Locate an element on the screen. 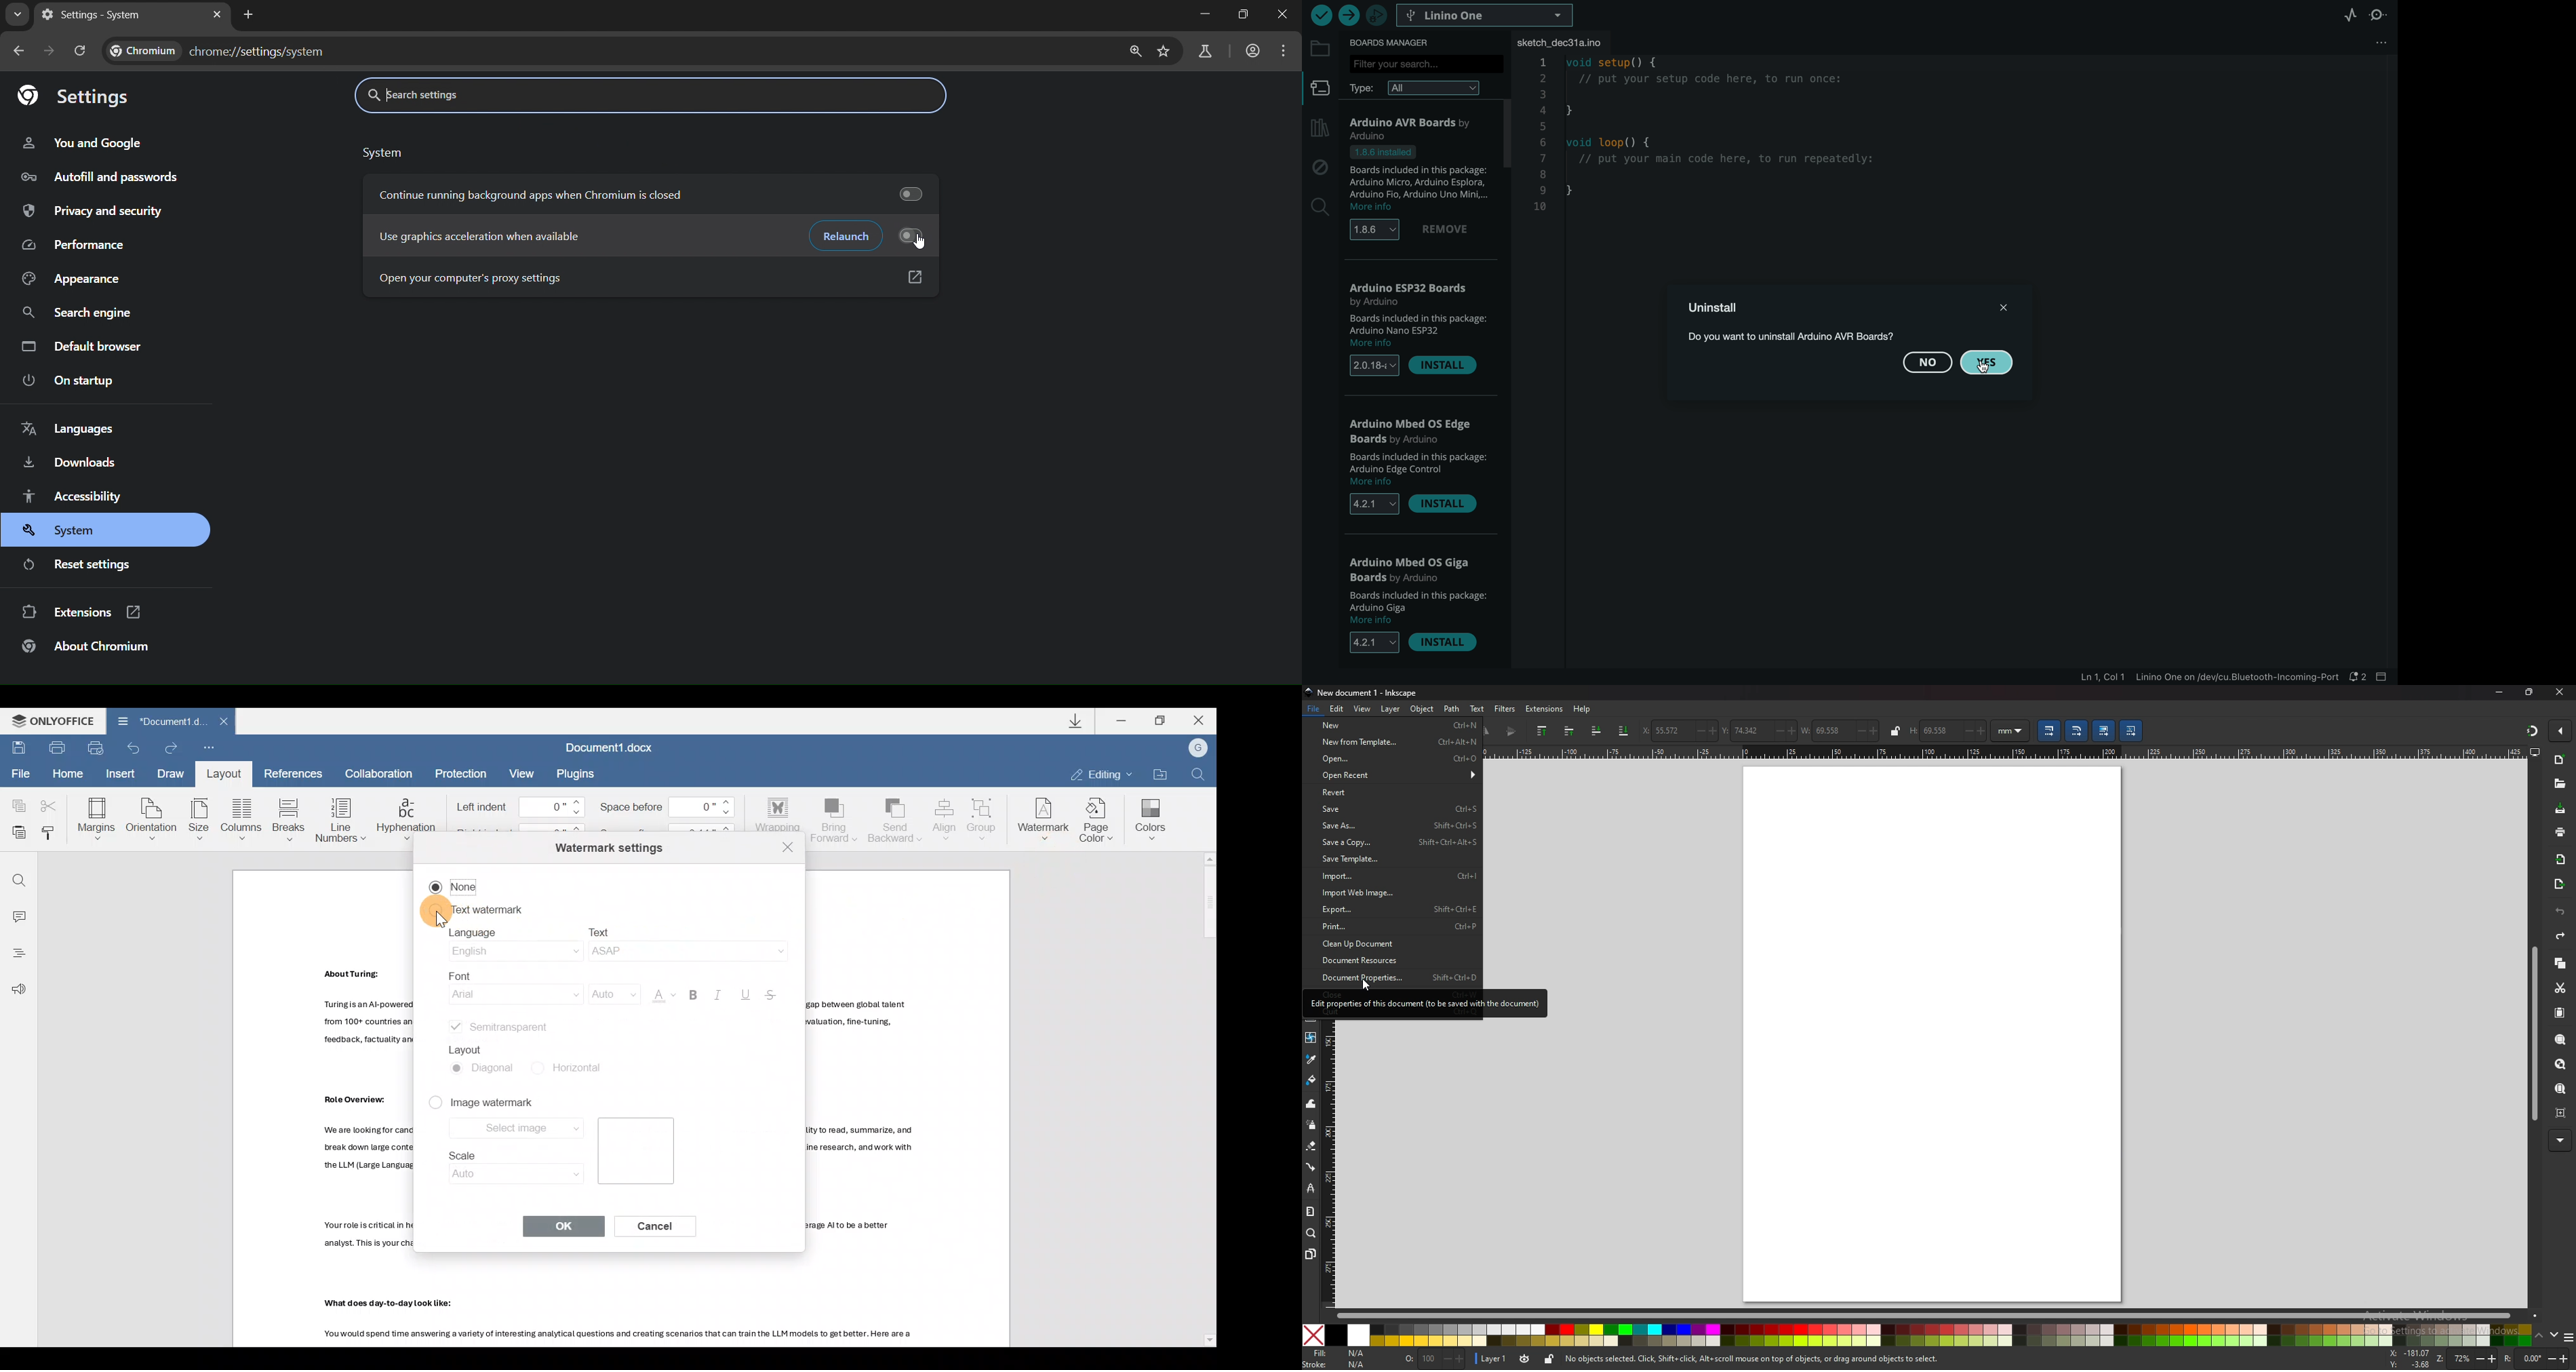 This screenshot has width=2576, height=1372. Image preview is located at coordinates (636, 1153).